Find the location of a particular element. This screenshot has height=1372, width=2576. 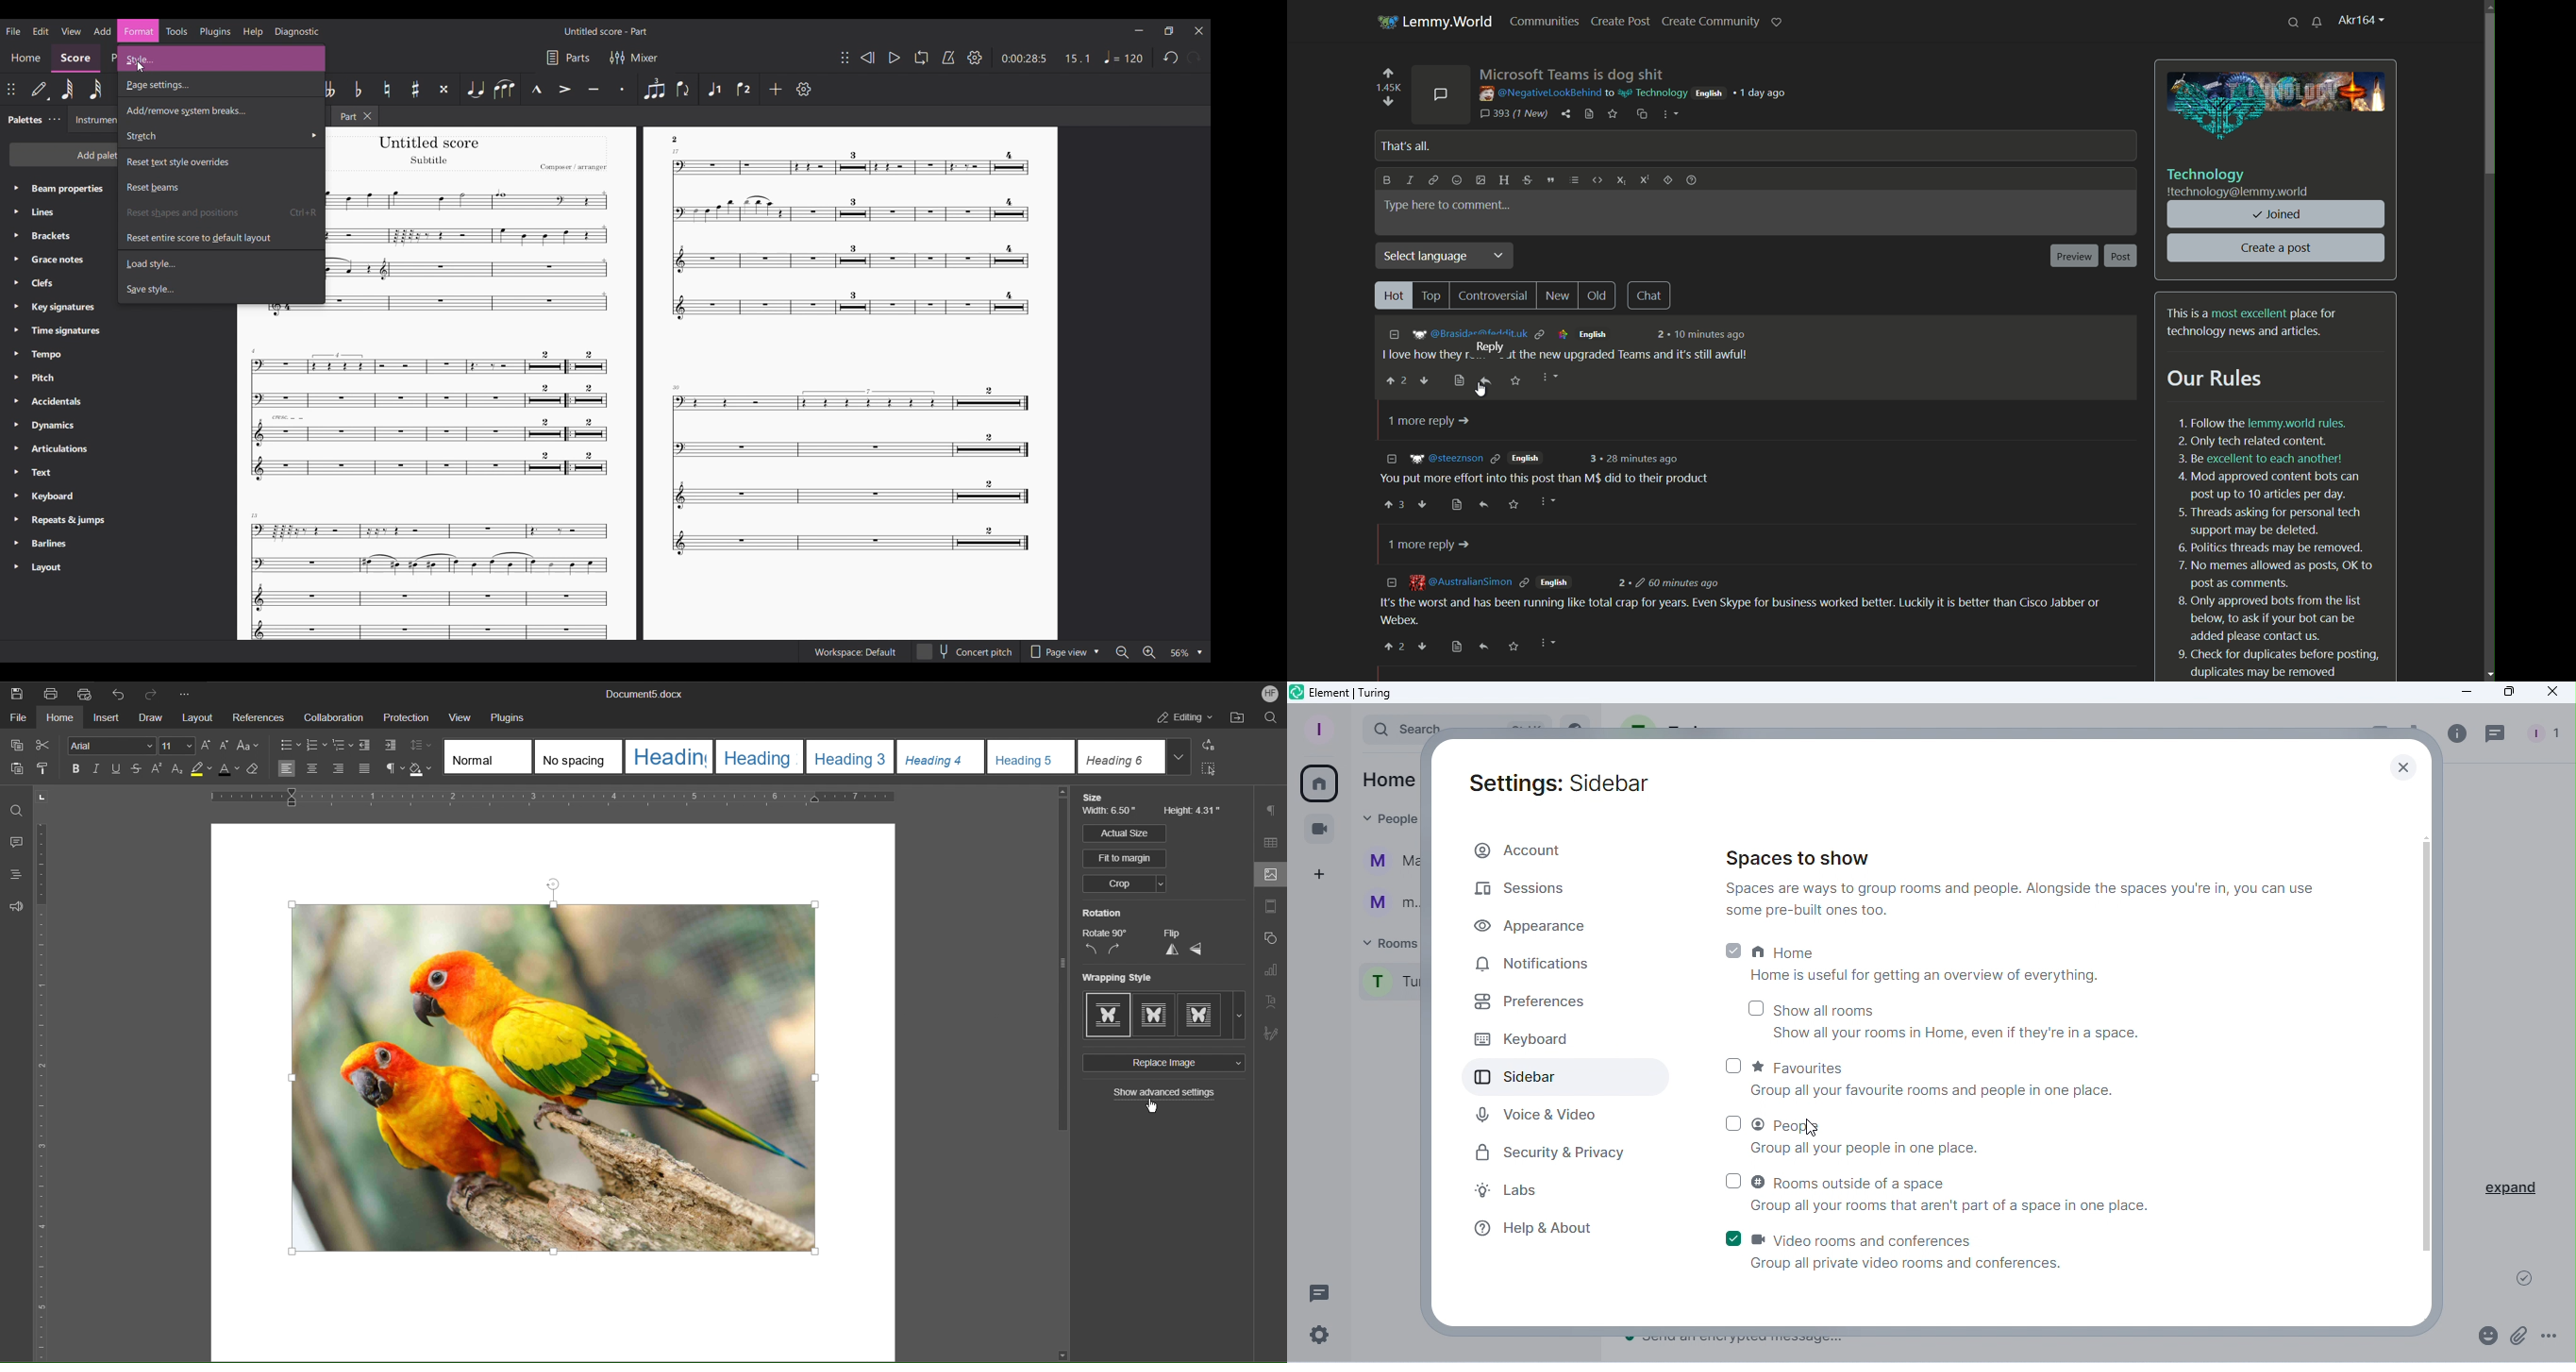

share is located at coordinates (1567, 114).